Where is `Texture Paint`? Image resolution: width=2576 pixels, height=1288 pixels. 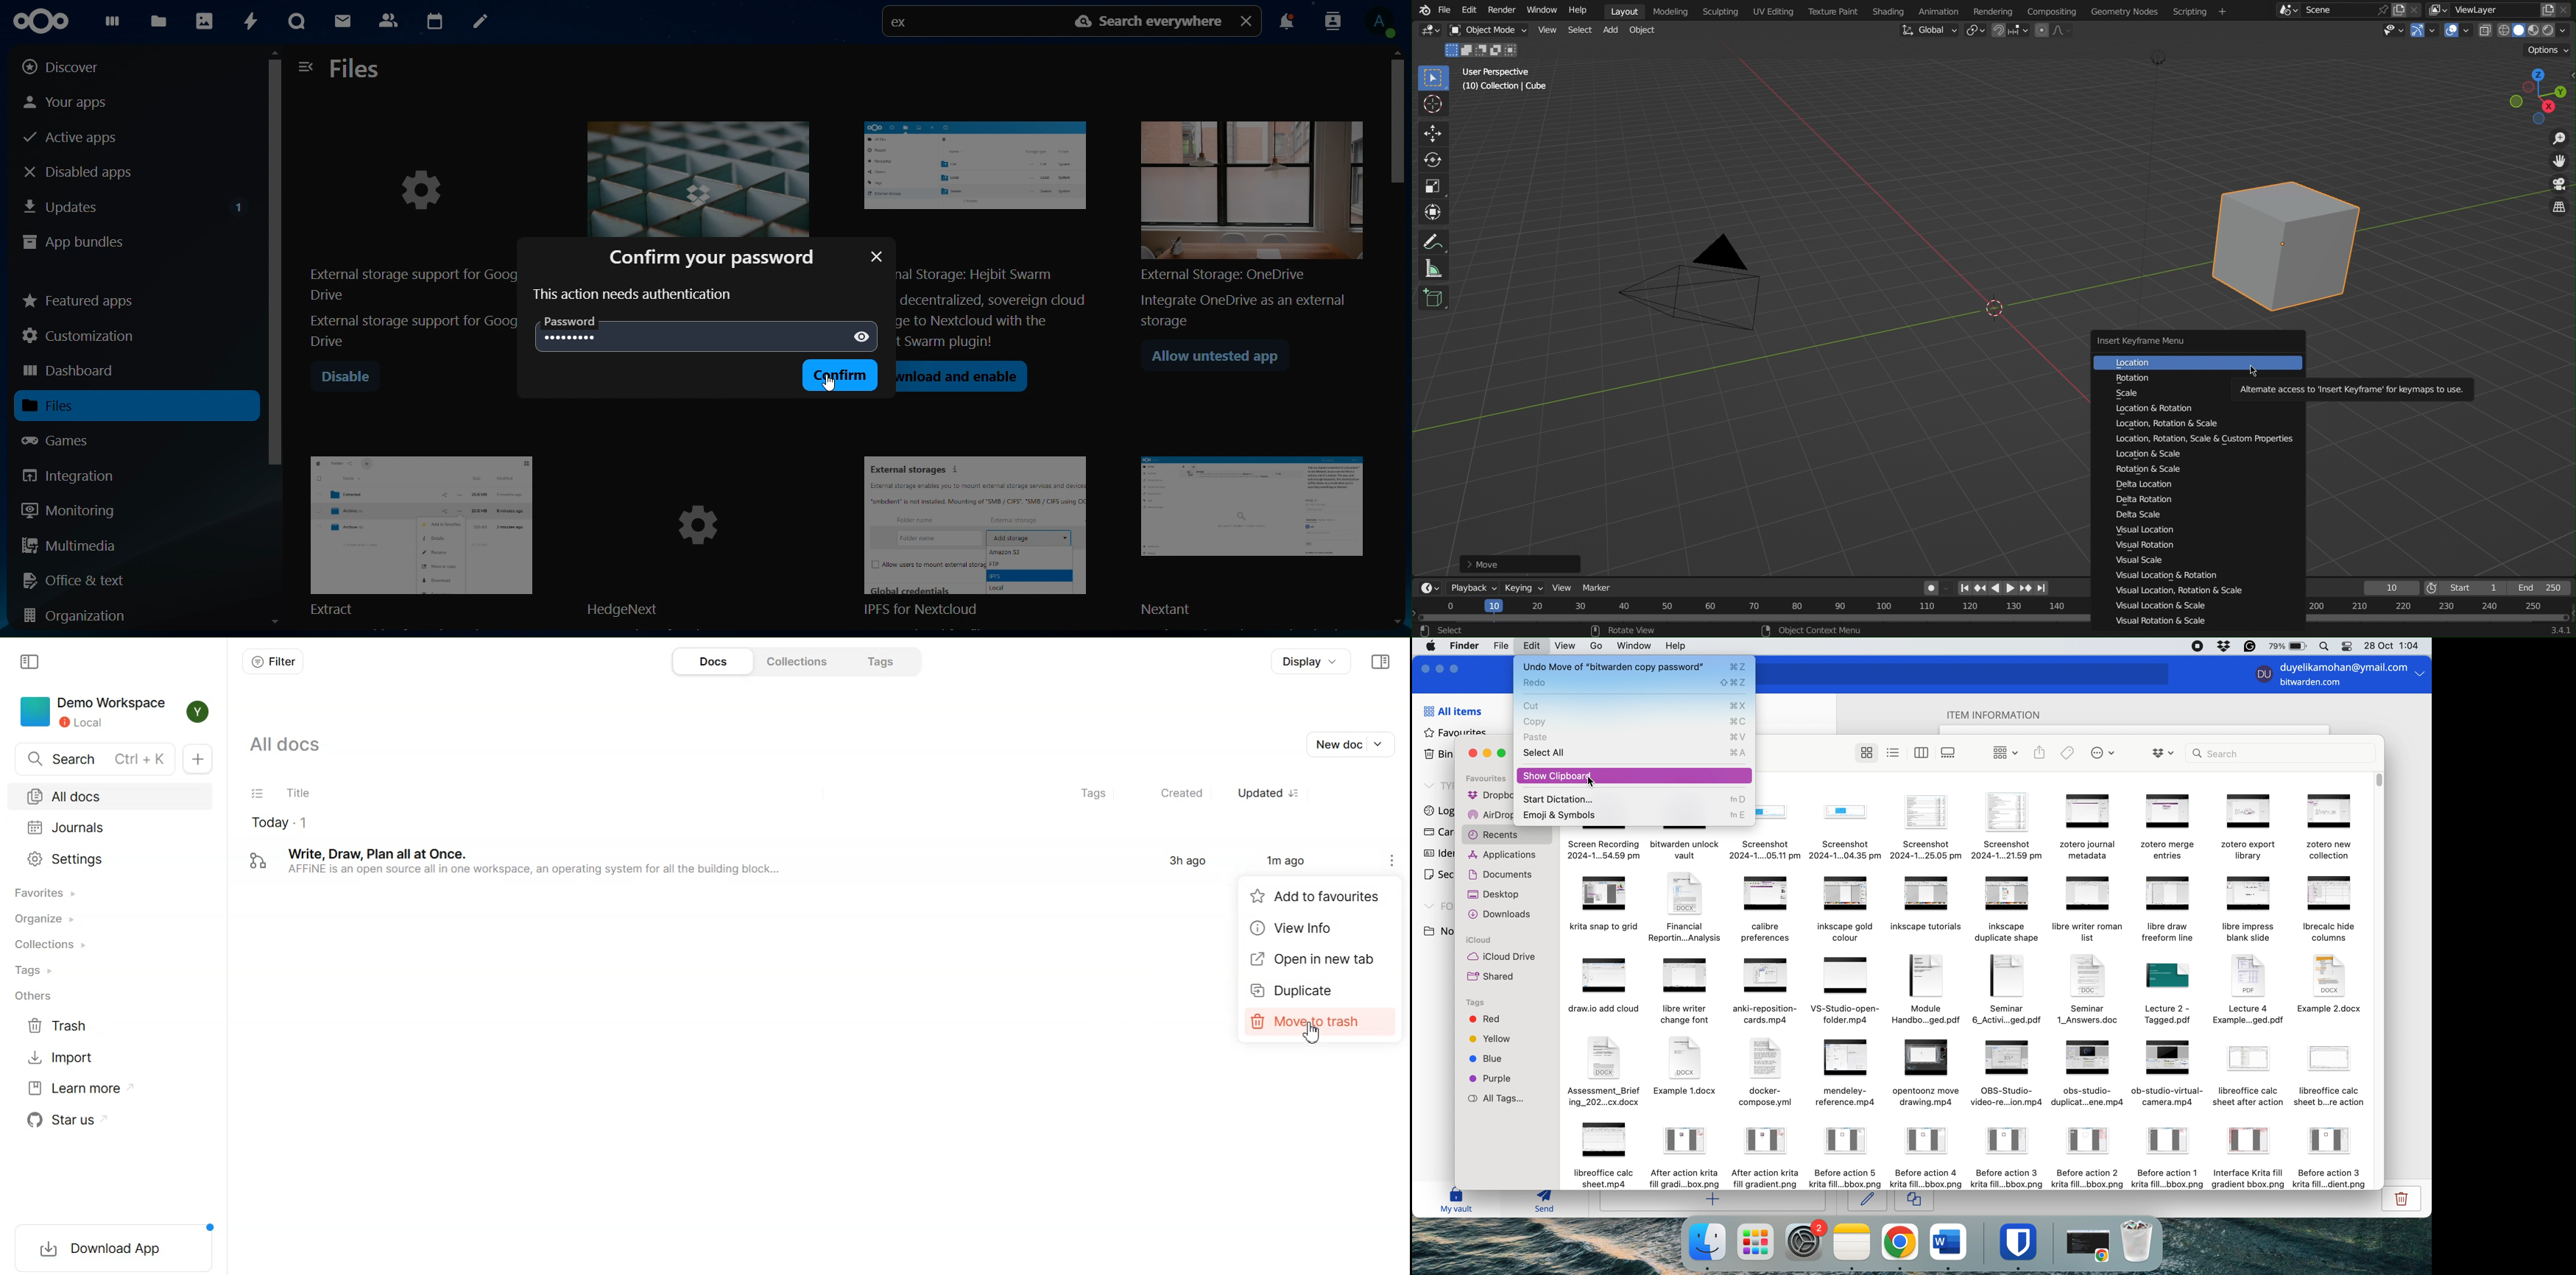 Texture Paint is located at coordinates (1835, 10).